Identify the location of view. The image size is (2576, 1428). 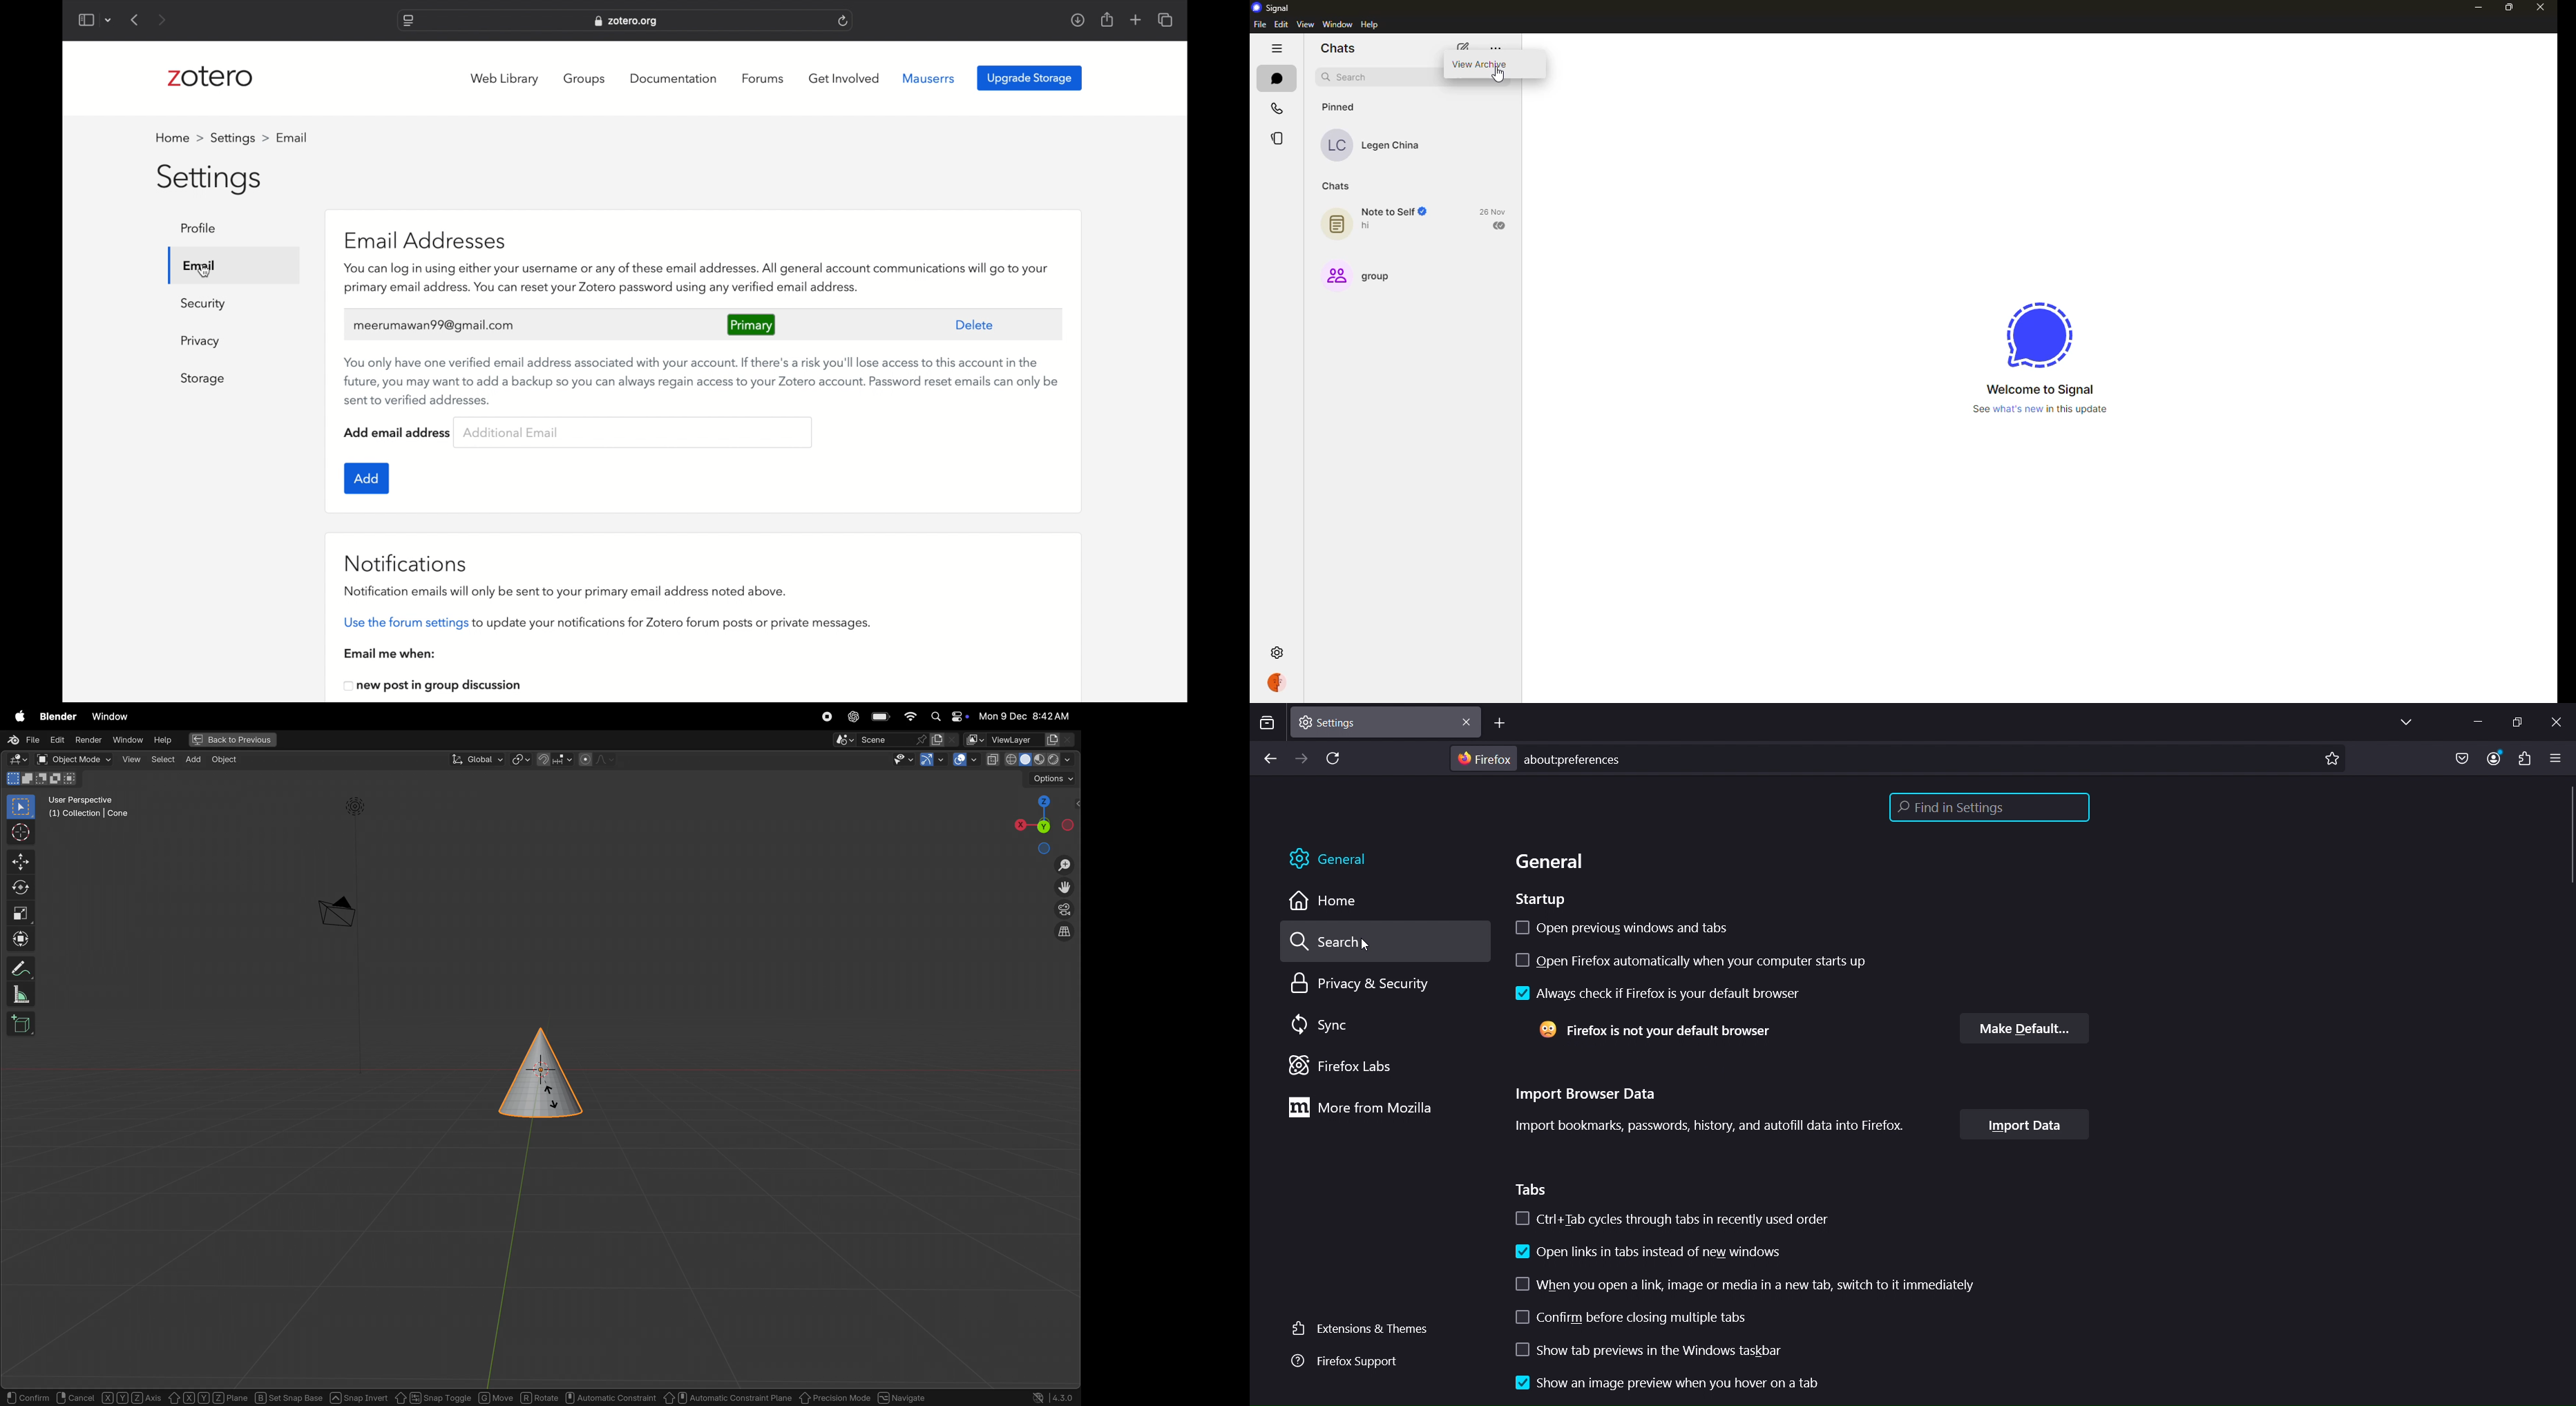
(128, 759).